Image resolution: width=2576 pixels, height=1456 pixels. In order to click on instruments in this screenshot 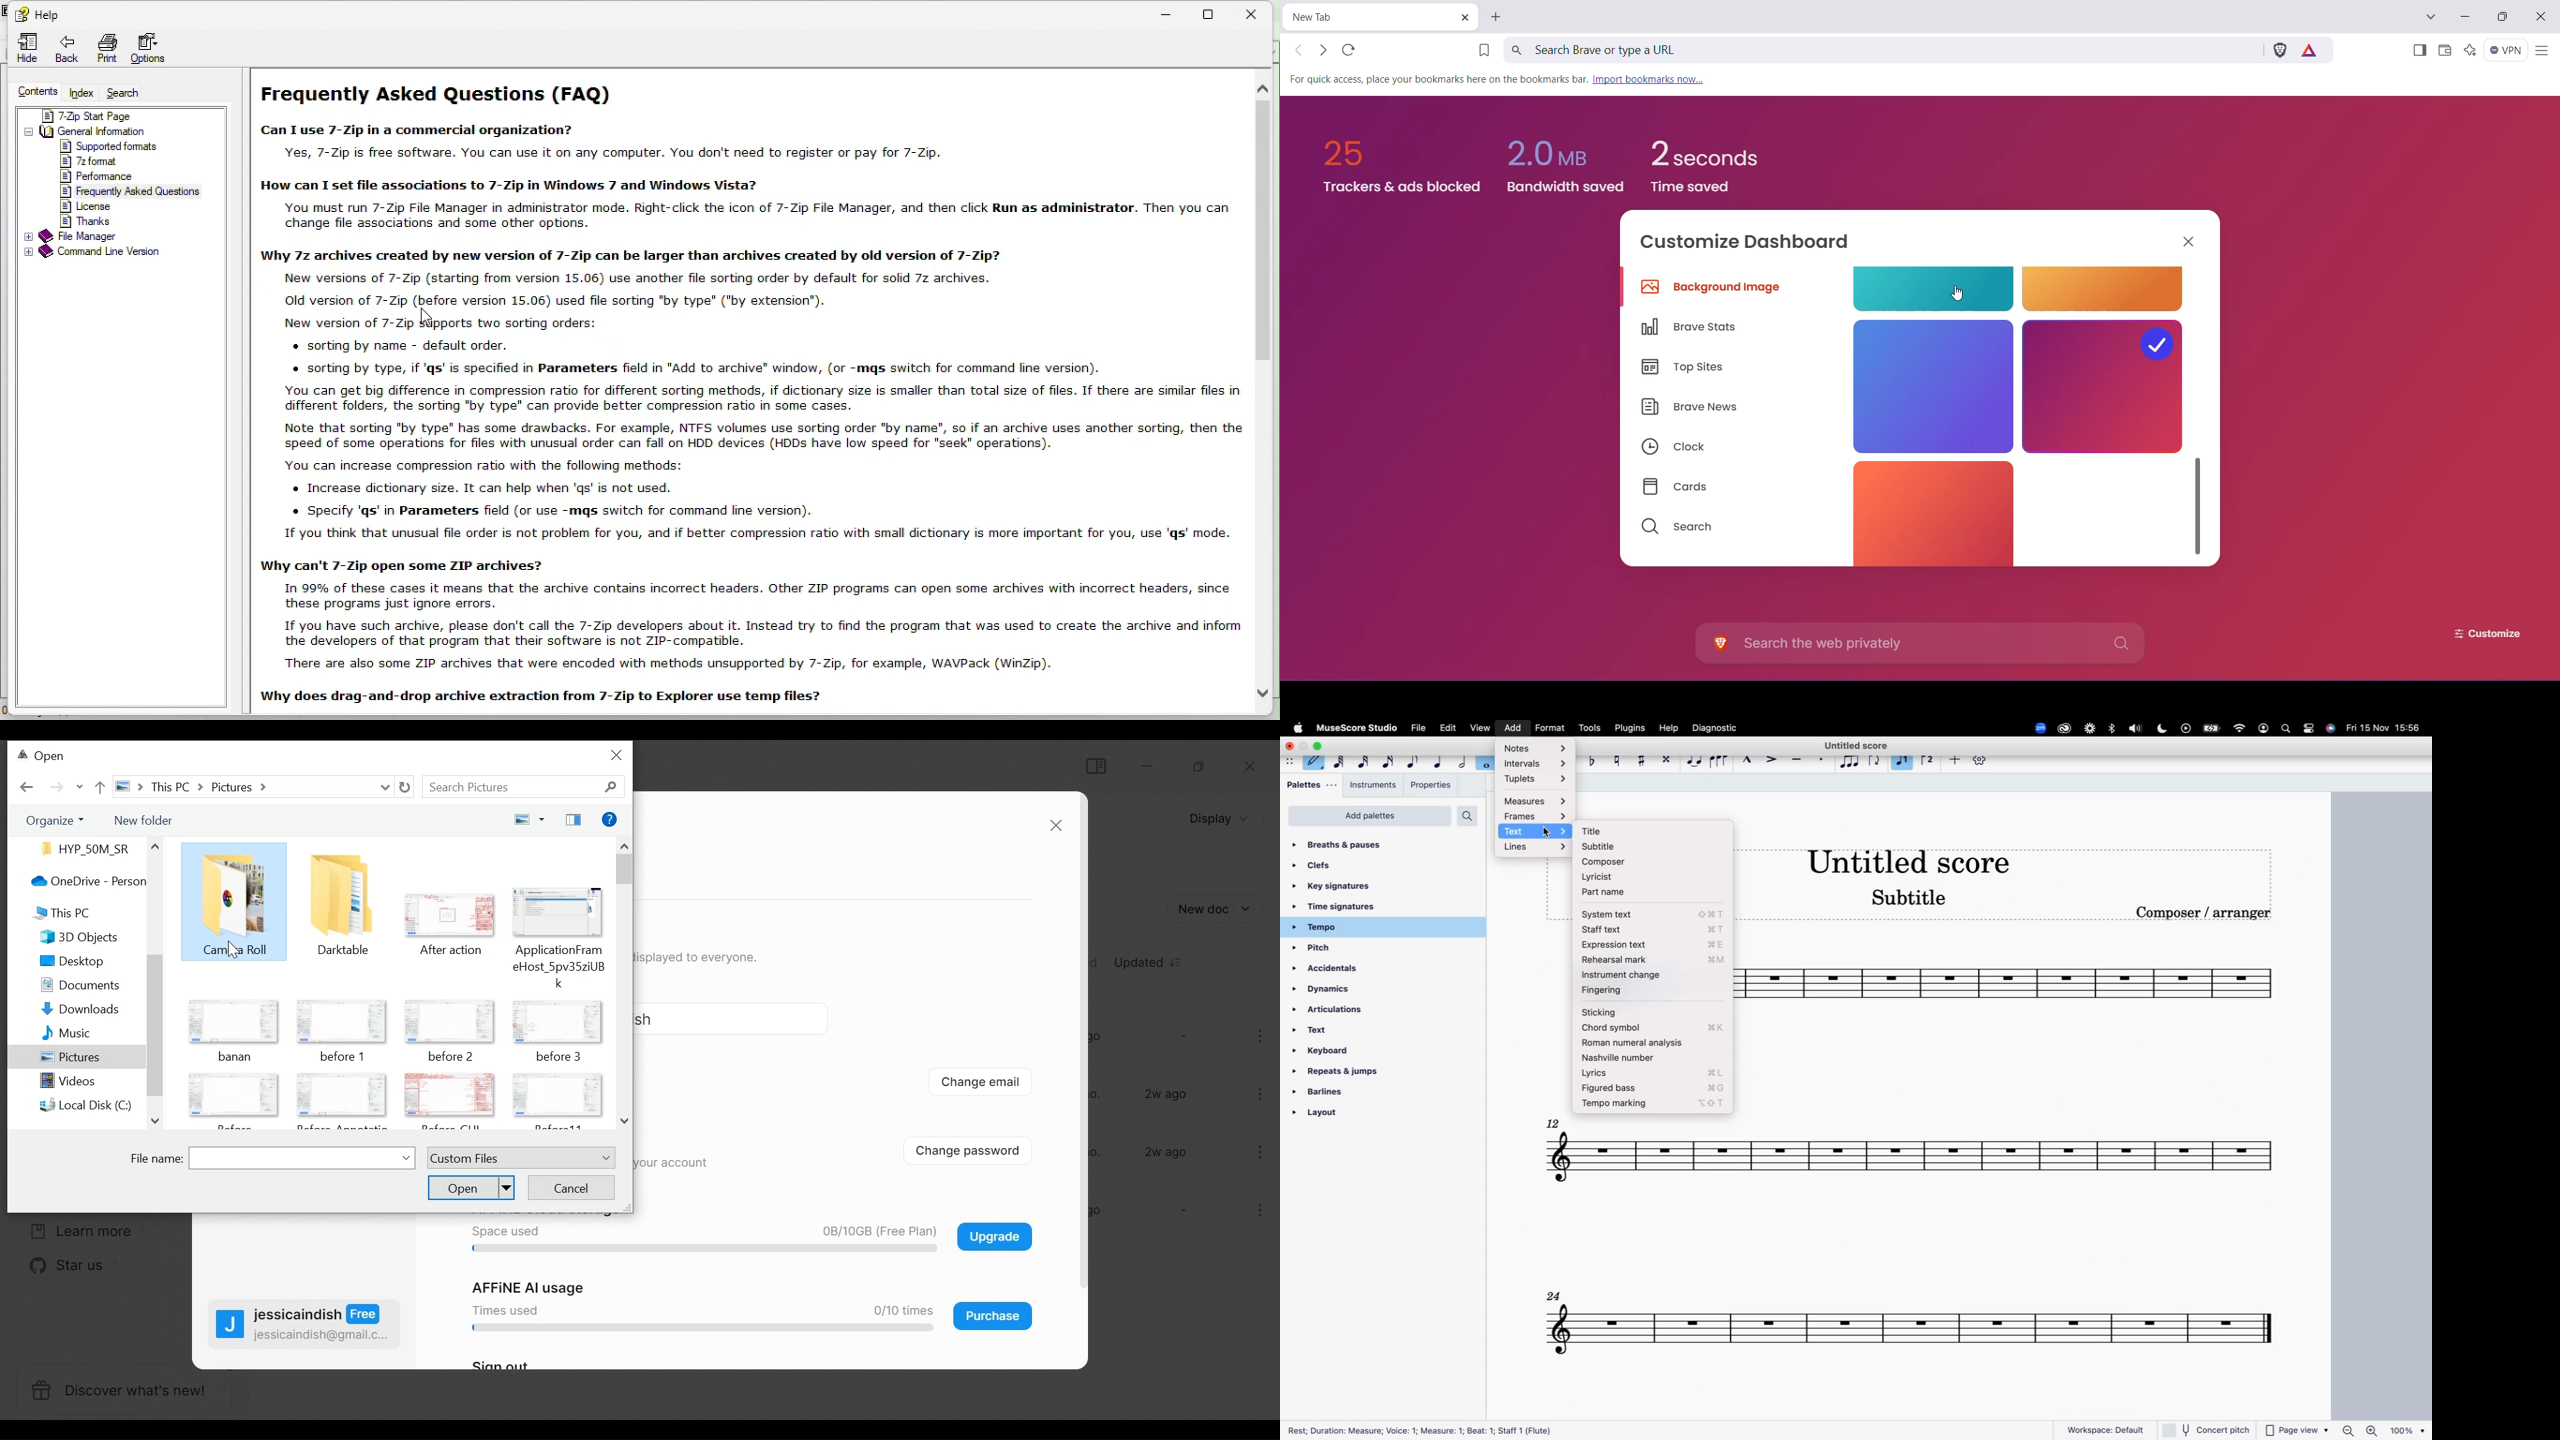, I will do `click(1374, 787)`.